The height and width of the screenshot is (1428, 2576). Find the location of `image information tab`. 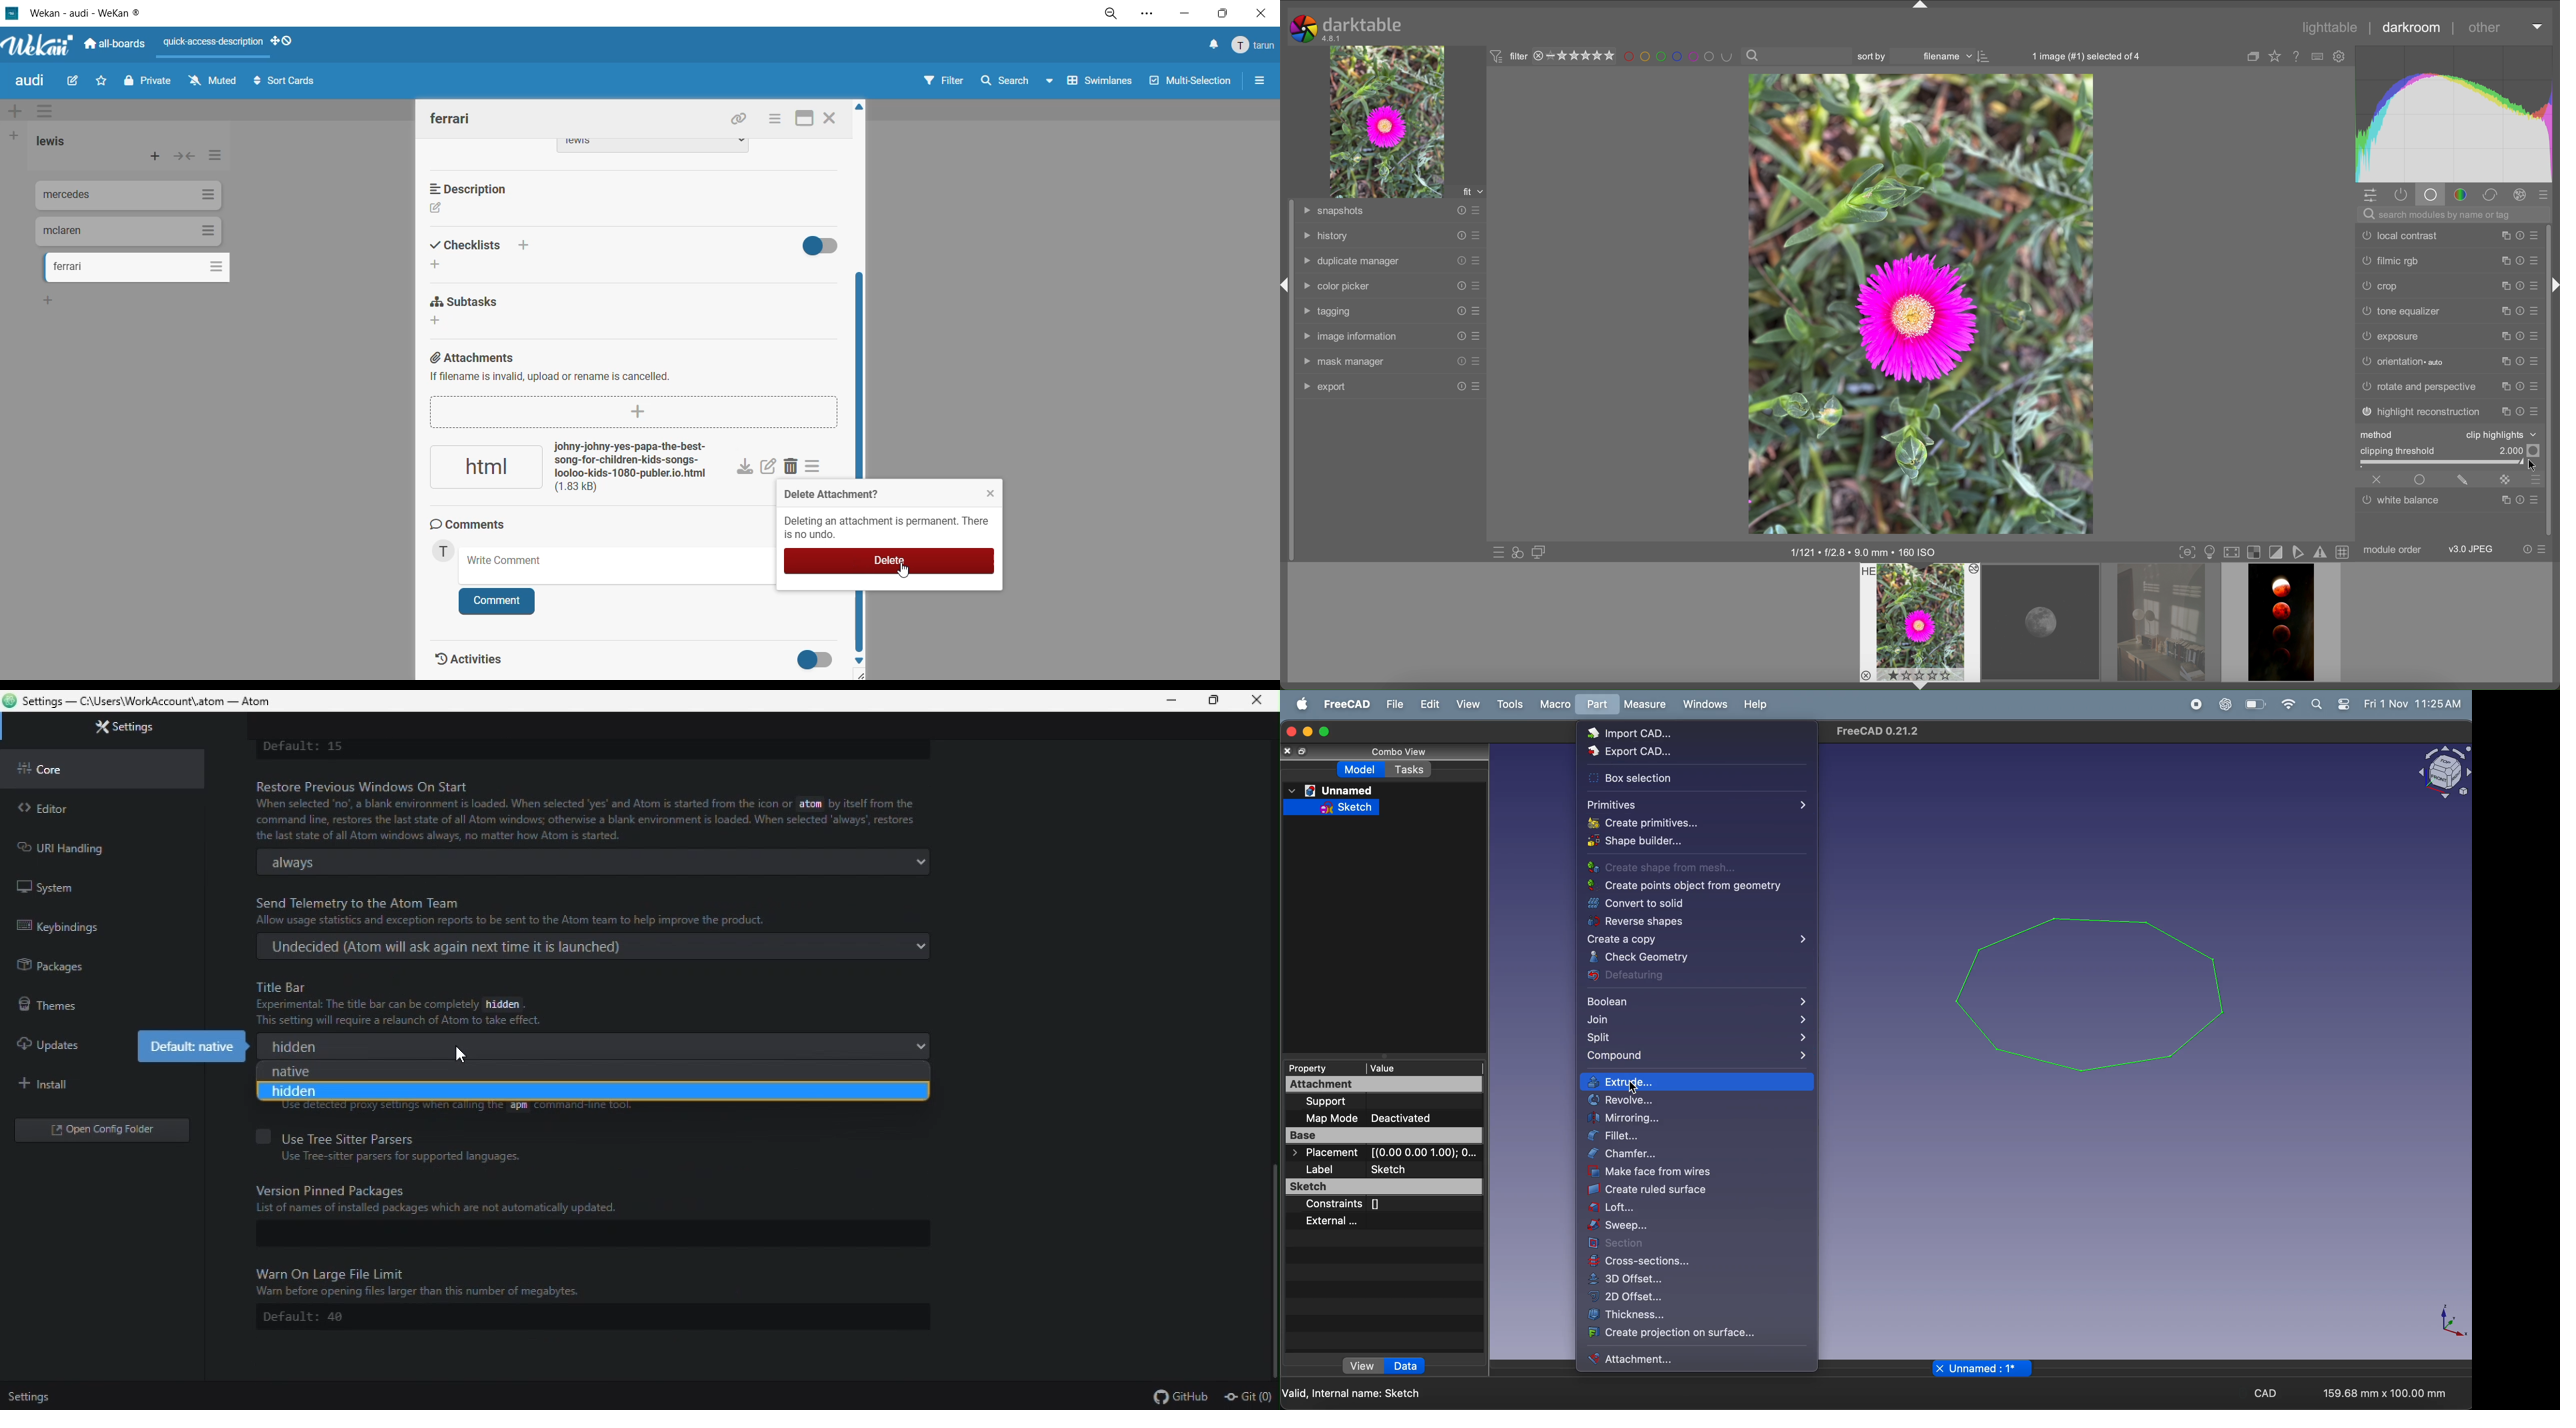

image information tab is located at coordinates (1349, 337).